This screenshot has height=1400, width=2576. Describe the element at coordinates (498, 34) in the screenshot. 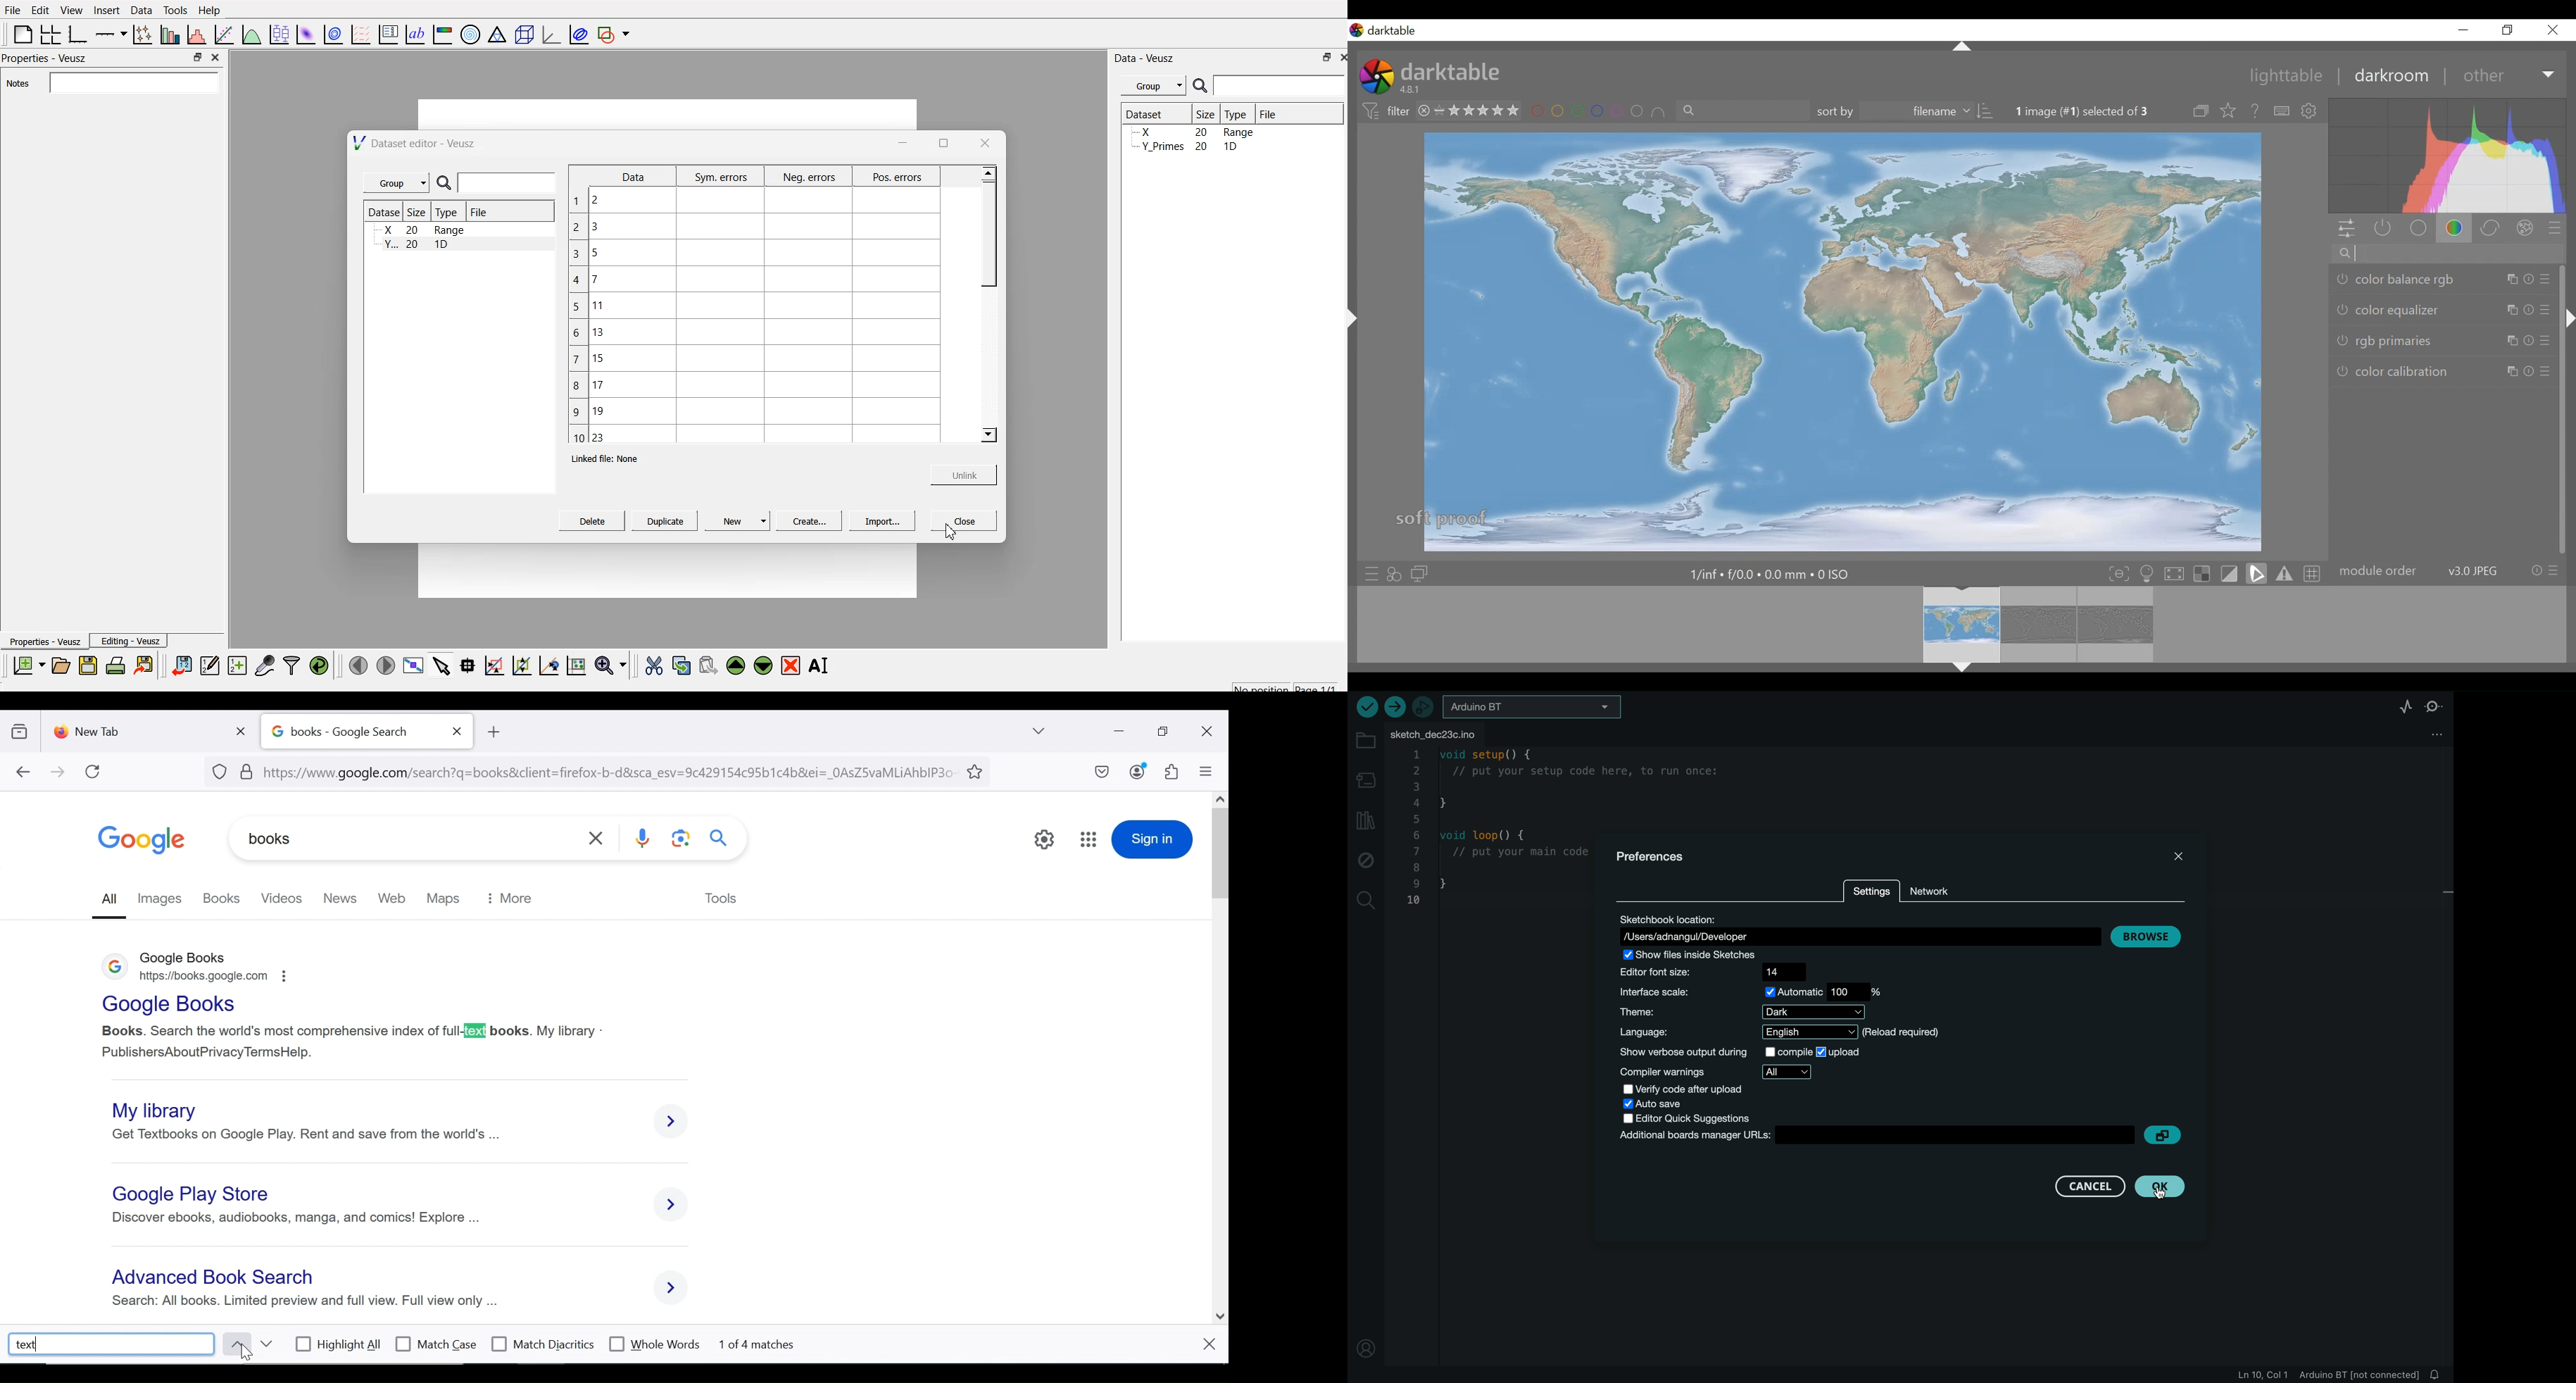

I see `Ternary graph` at that location.